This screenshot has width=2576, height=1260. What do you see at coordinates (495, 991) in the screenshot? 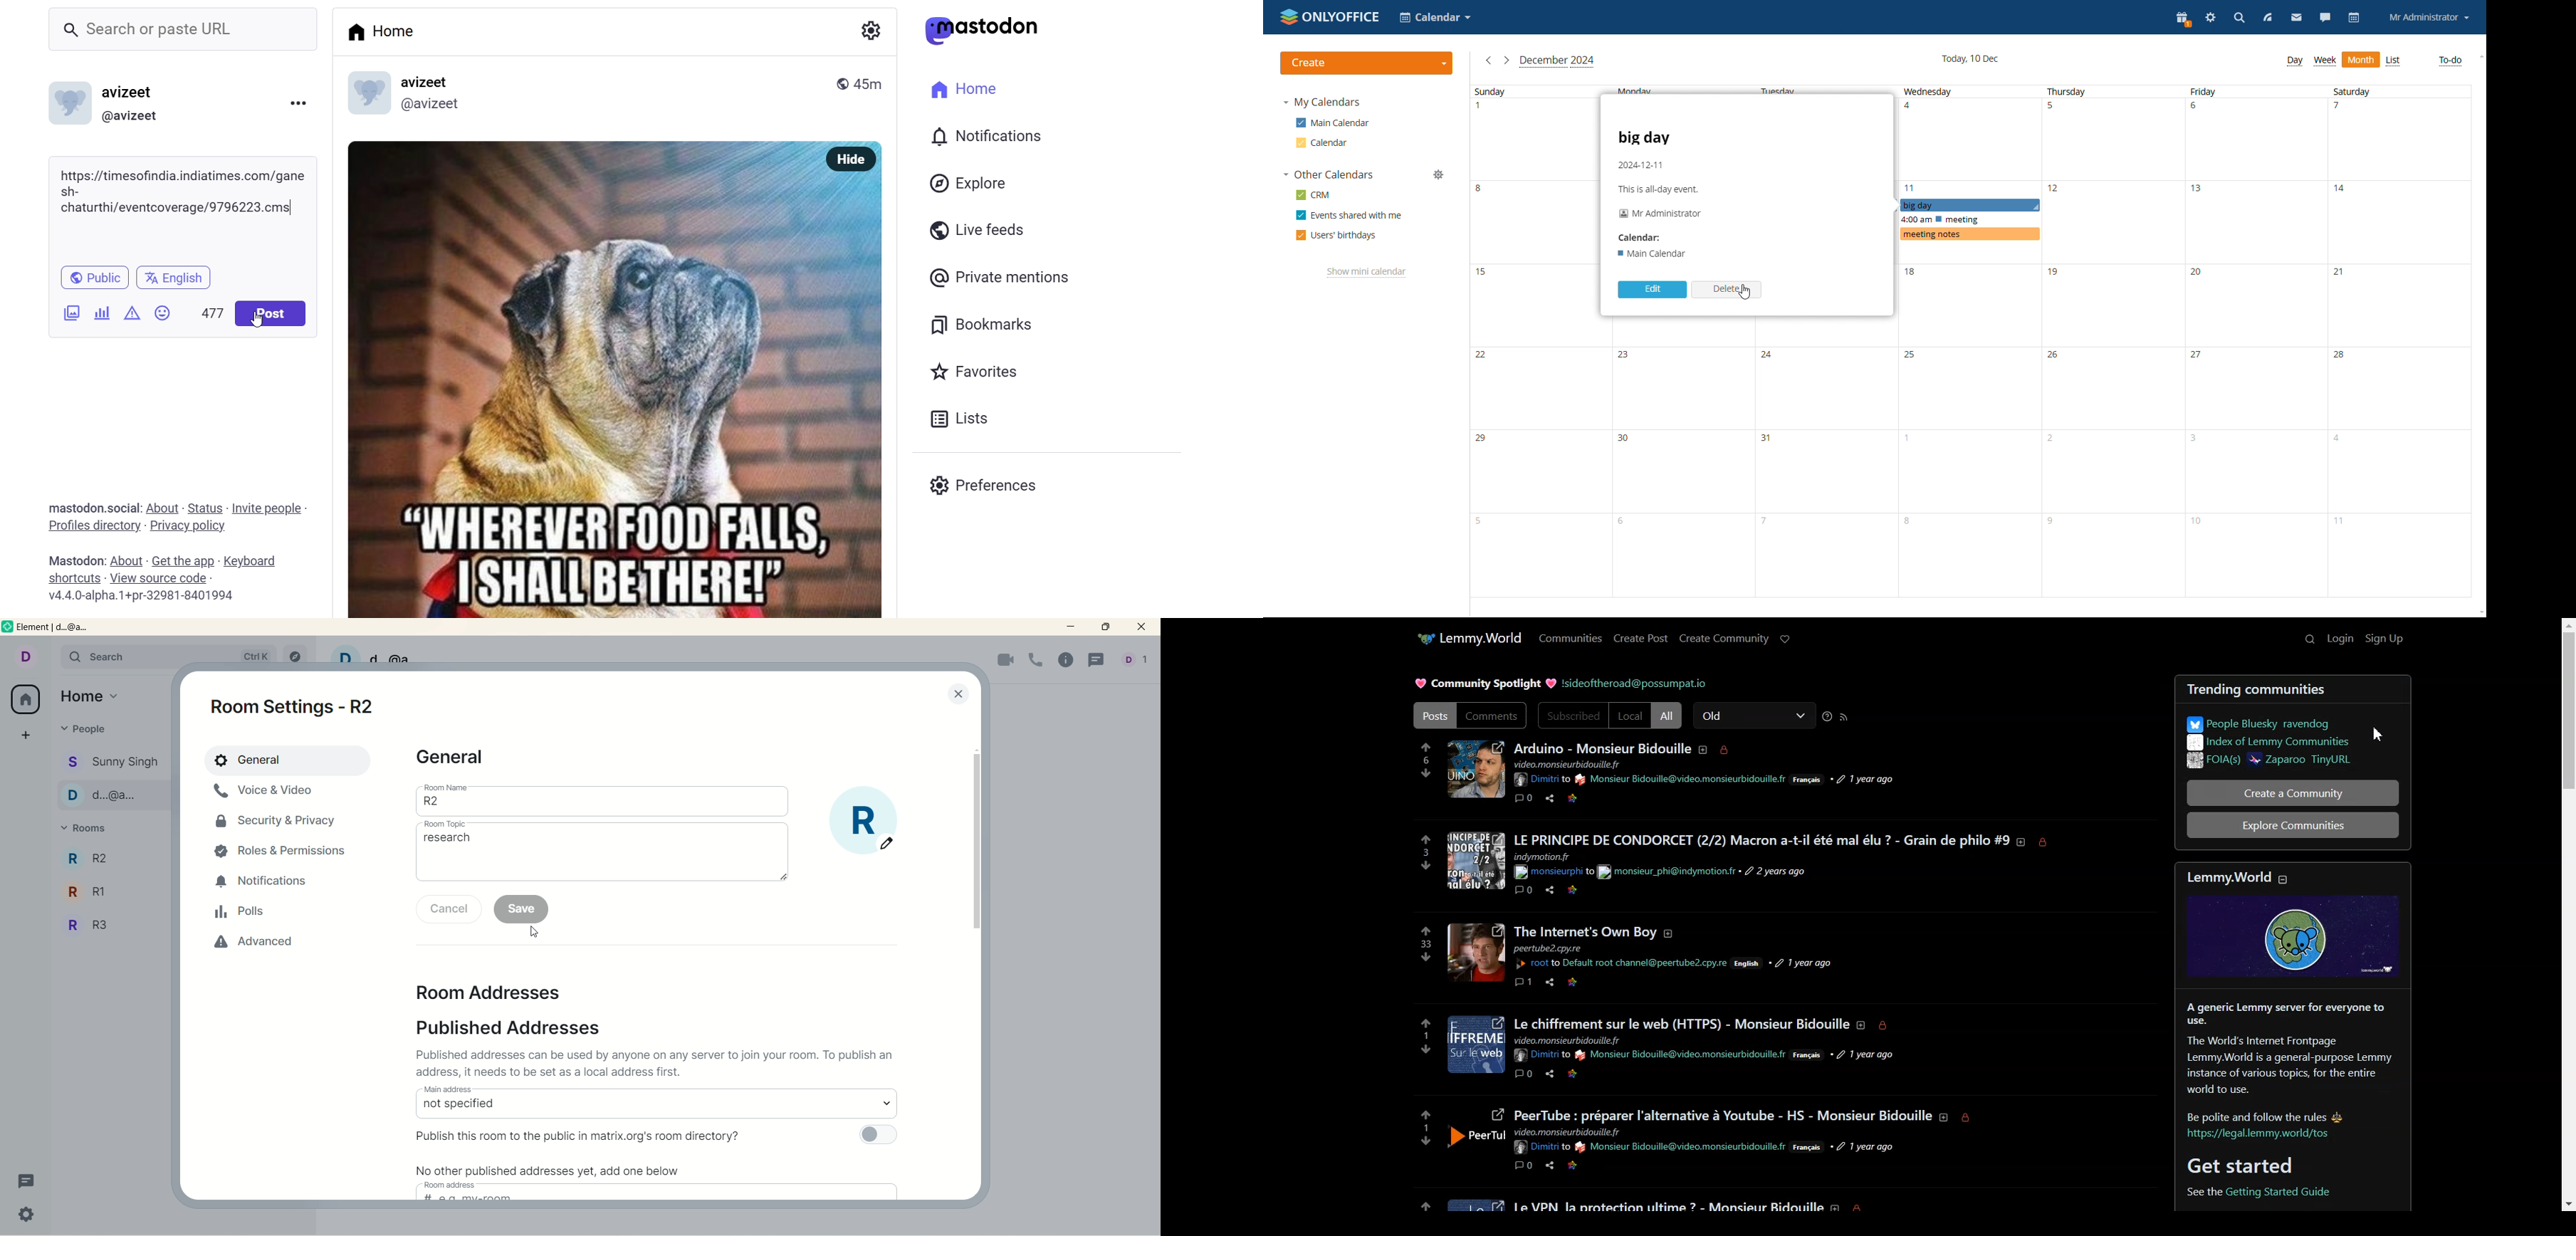
I see `room address` at bounding box center [495, 991].